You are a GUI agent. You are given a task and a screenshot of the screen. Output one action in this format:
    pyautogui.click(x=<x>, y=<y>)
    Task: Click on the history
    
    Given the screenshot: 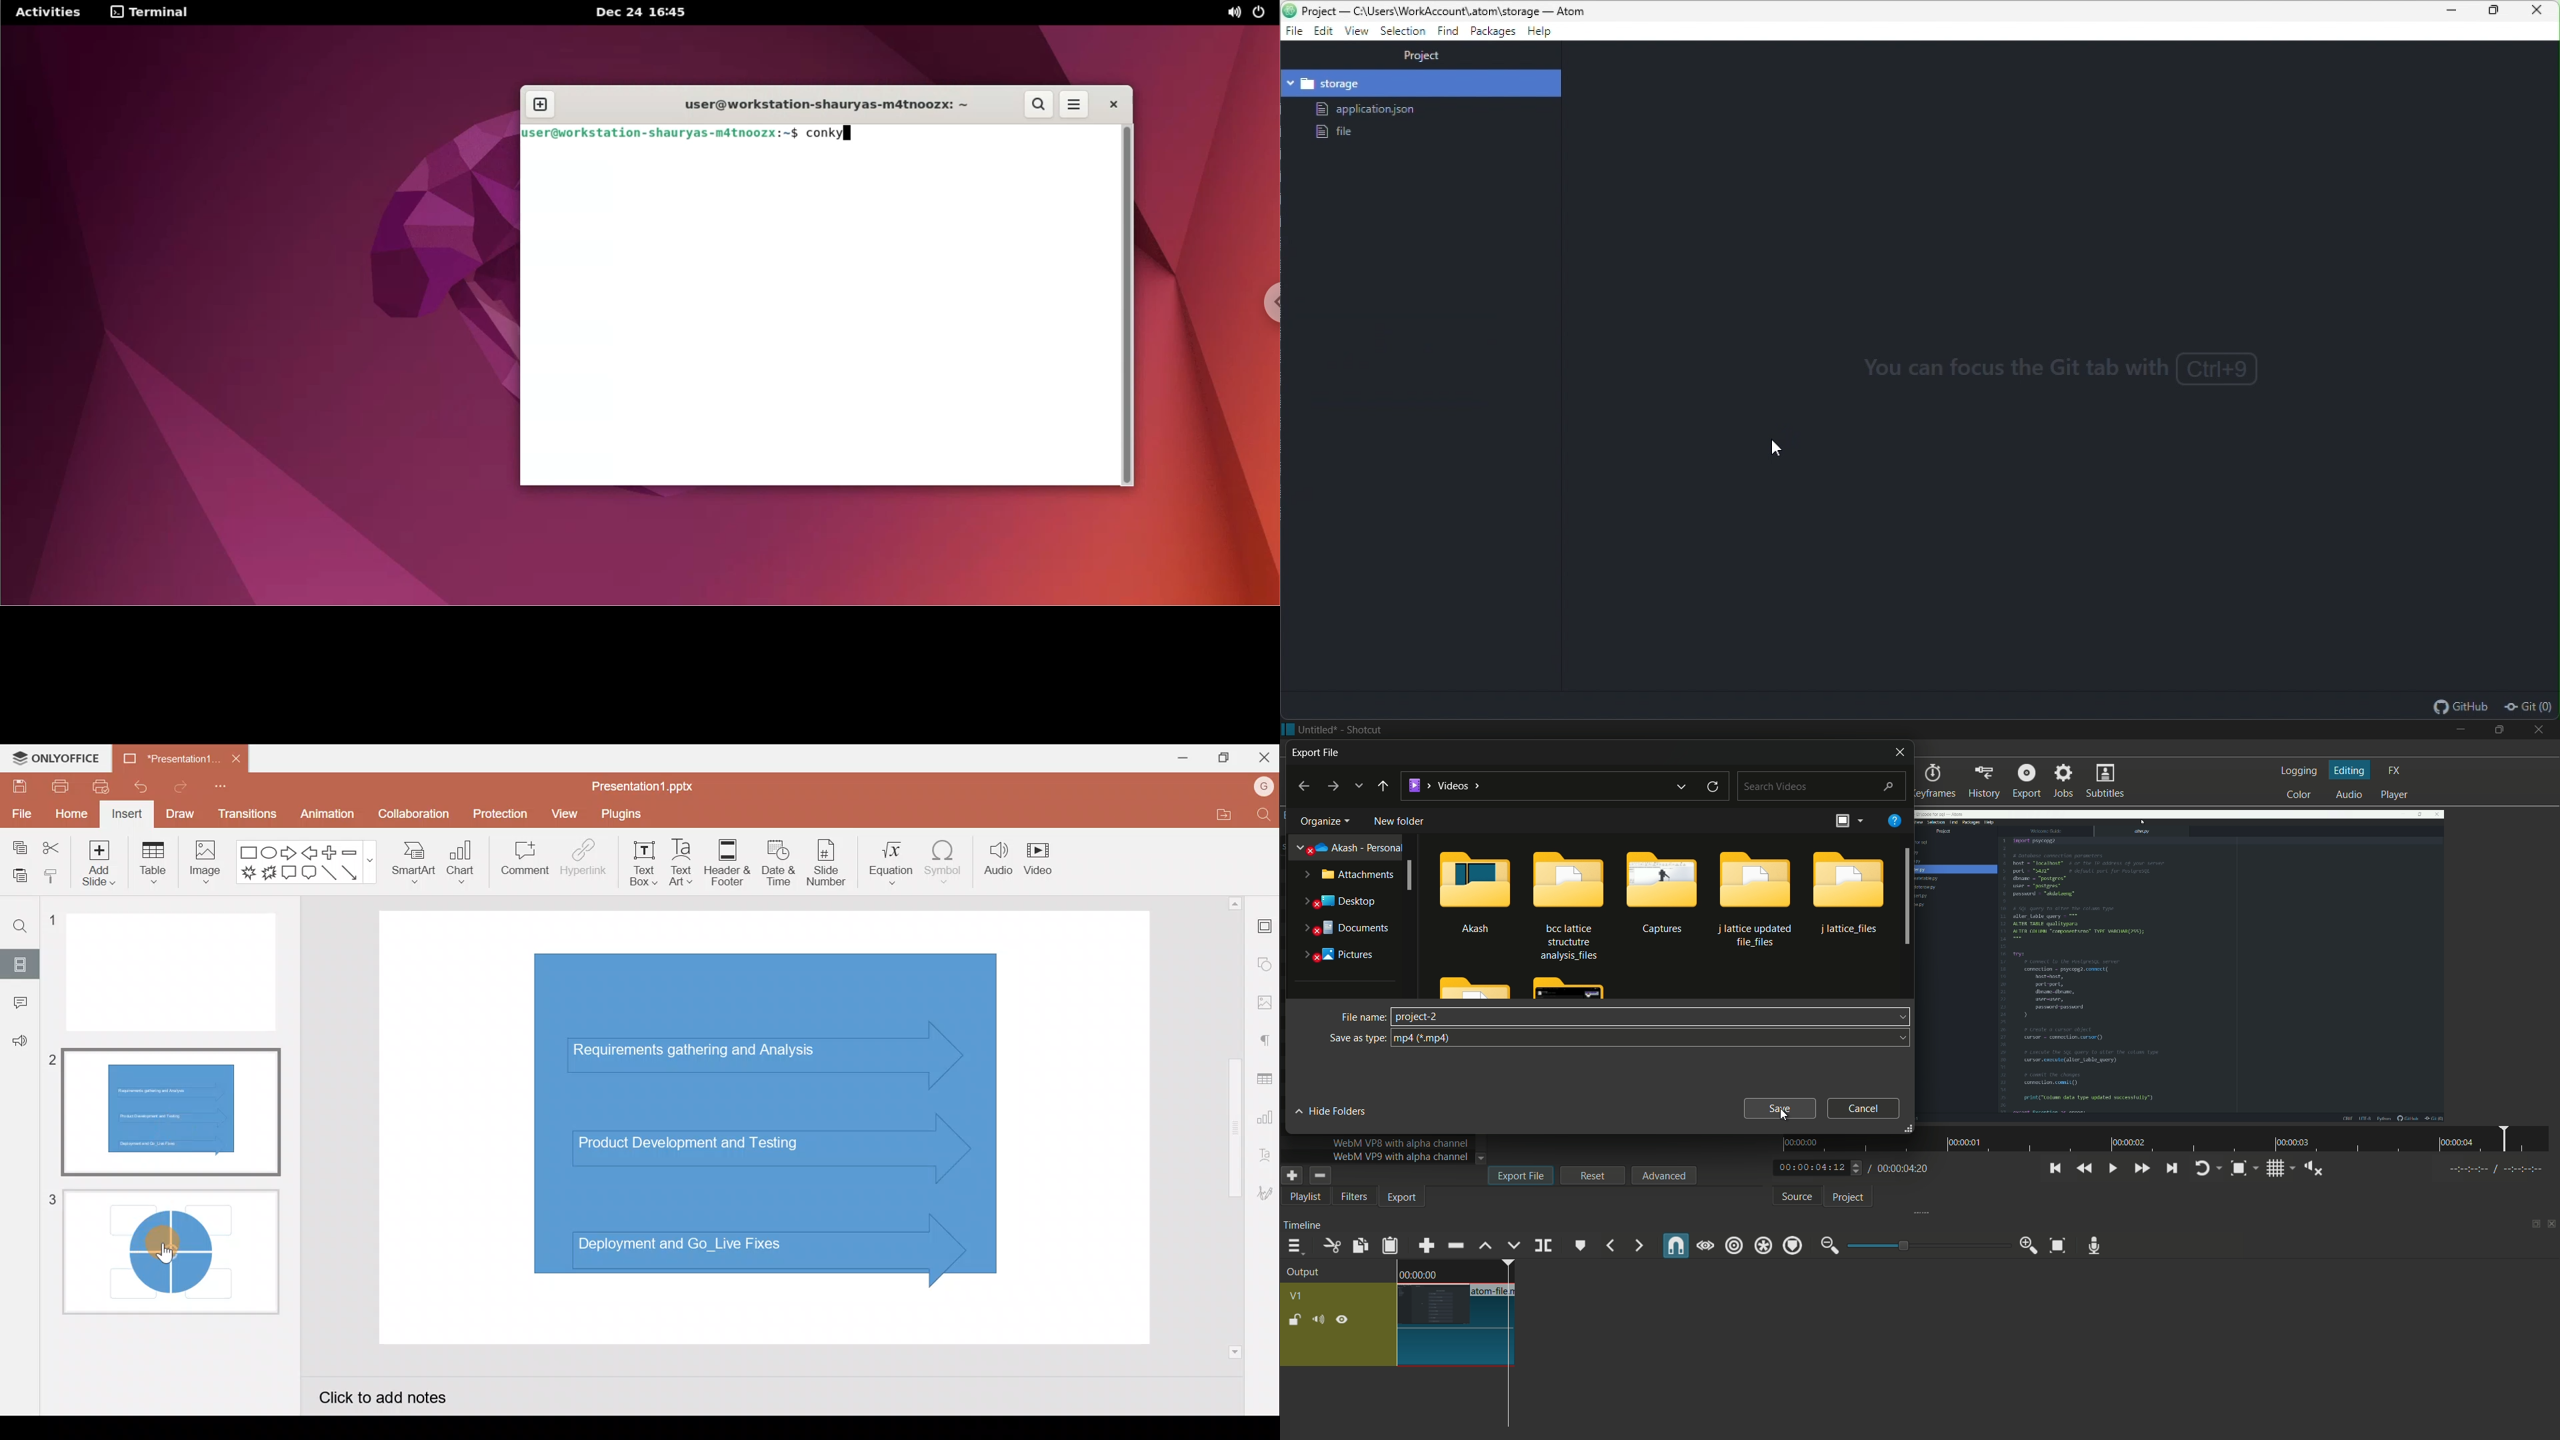 What is the action you would take?
    pyautogui.click(x=1986, y=782)
    